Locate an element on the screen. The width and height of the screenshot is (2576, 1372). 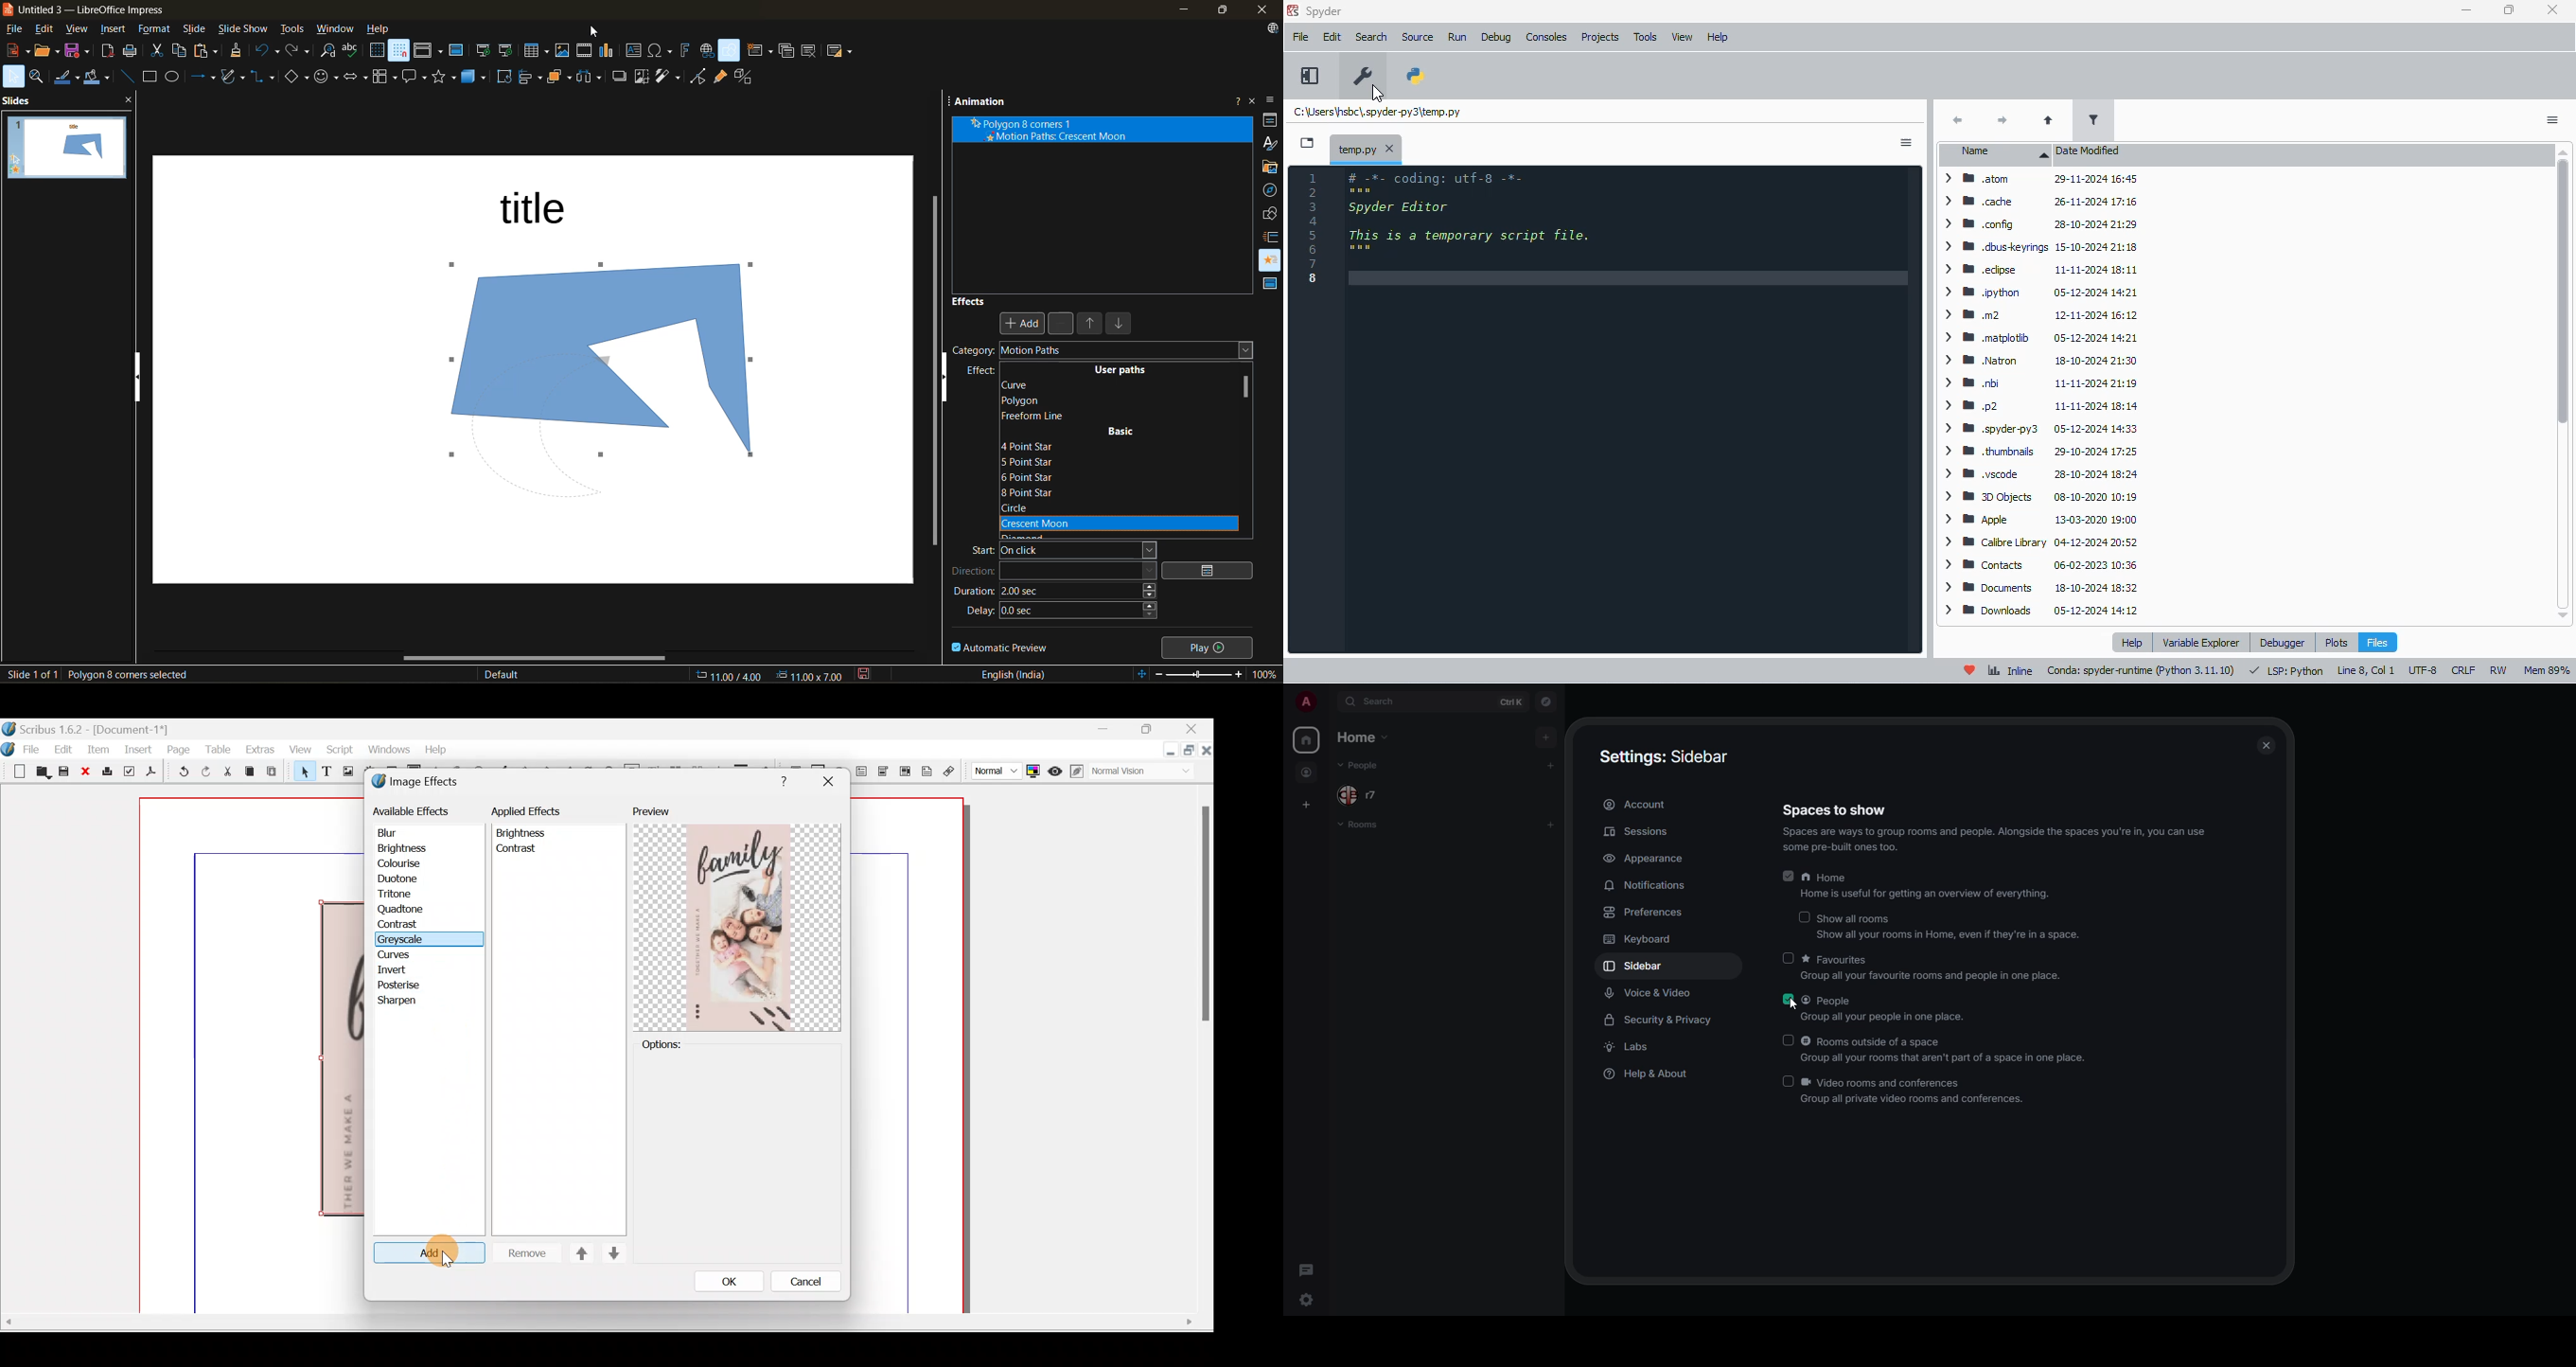
crescent moon is located at coordinates (1042, 526).